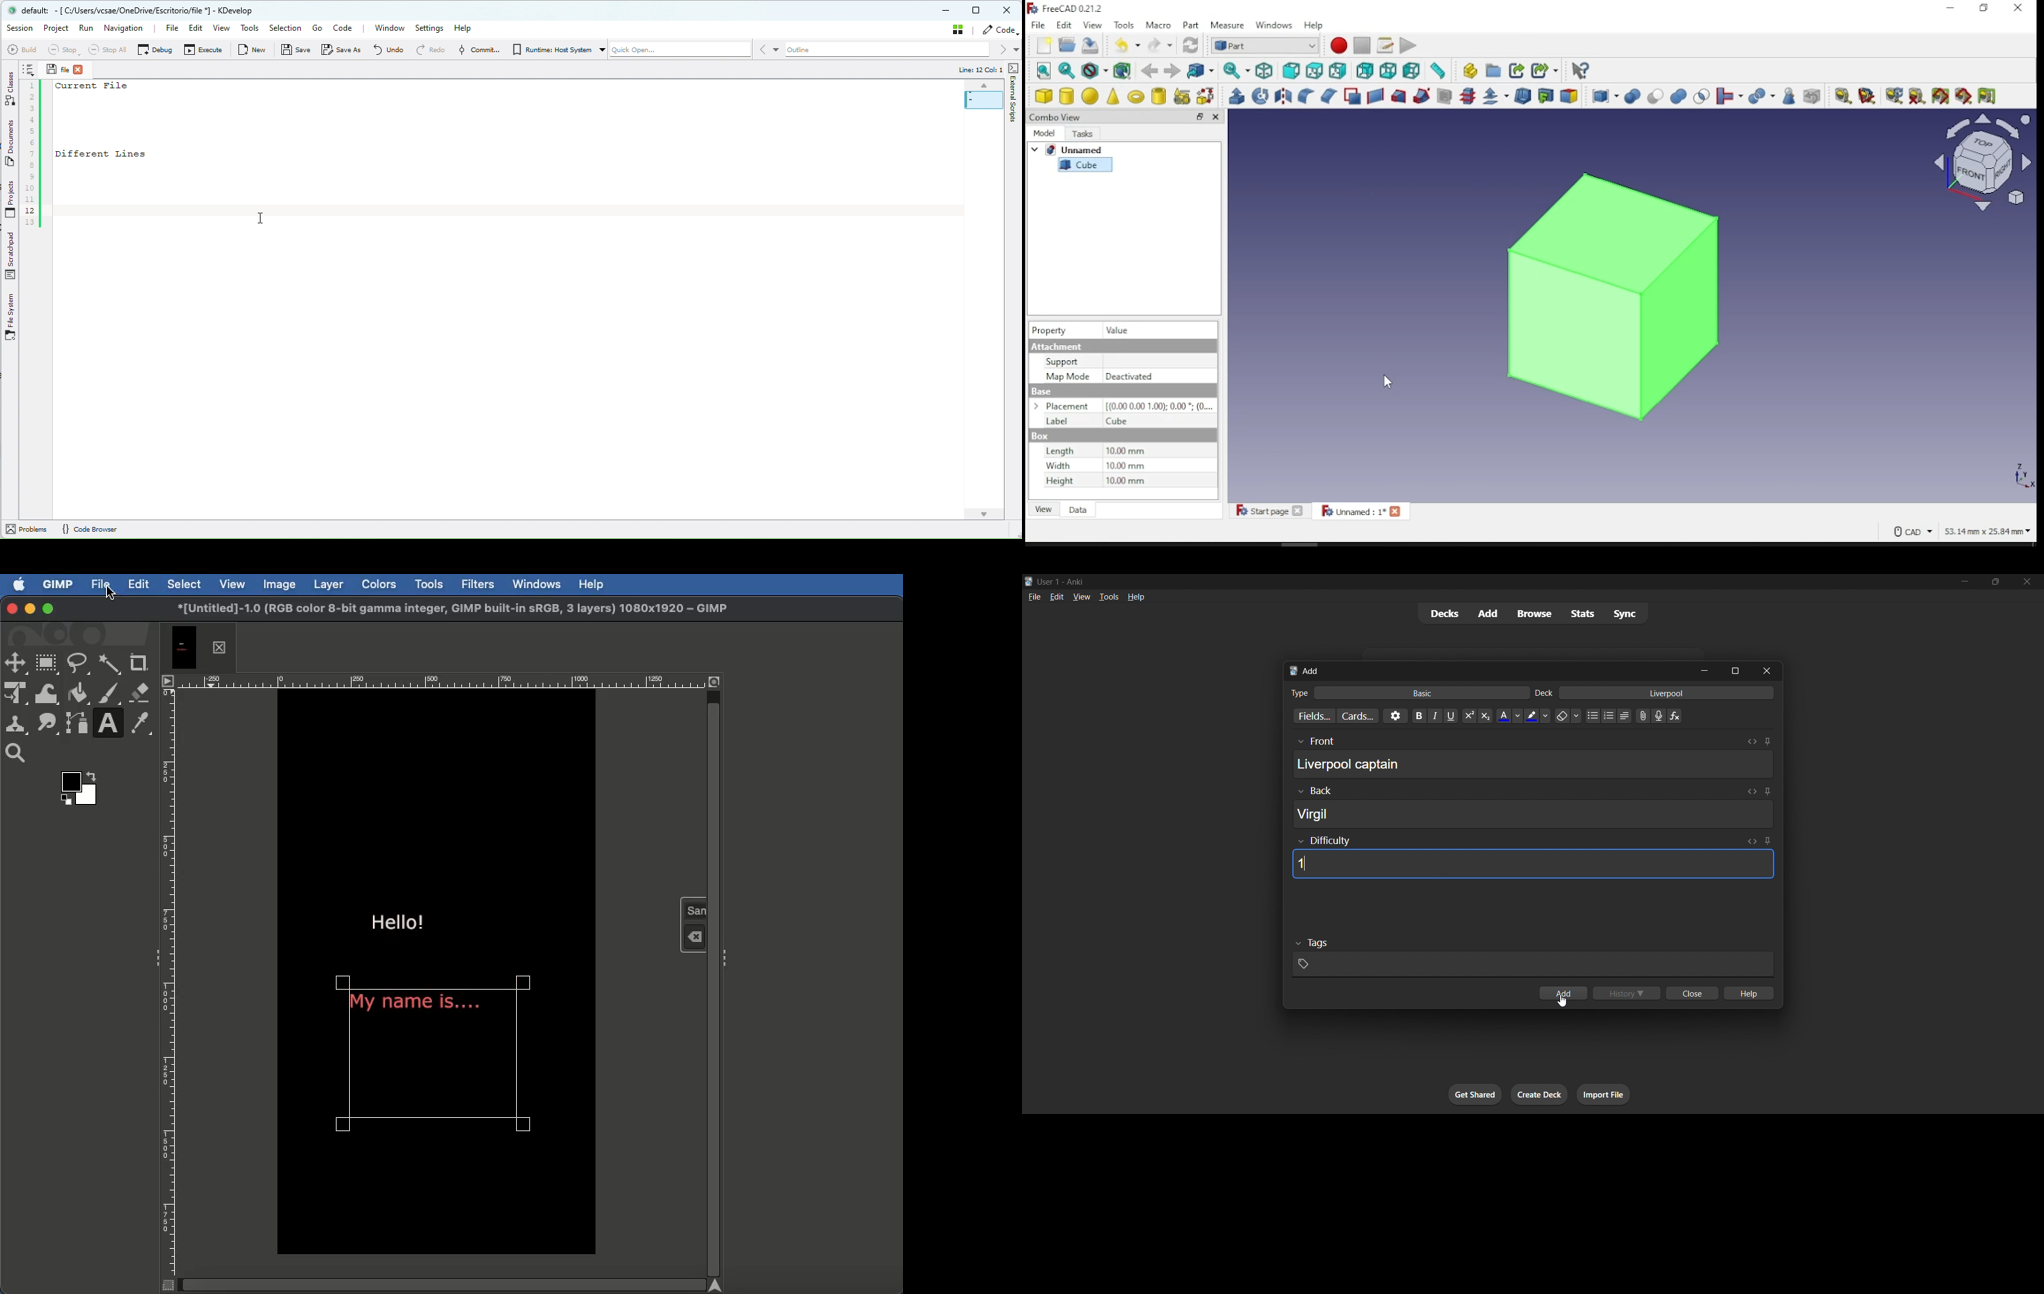 Image resolution: width=2044 pixels, height=1316 pixels. Describe the element at coordinates (1039, 25) in the screenshot. I see `file` at that location.